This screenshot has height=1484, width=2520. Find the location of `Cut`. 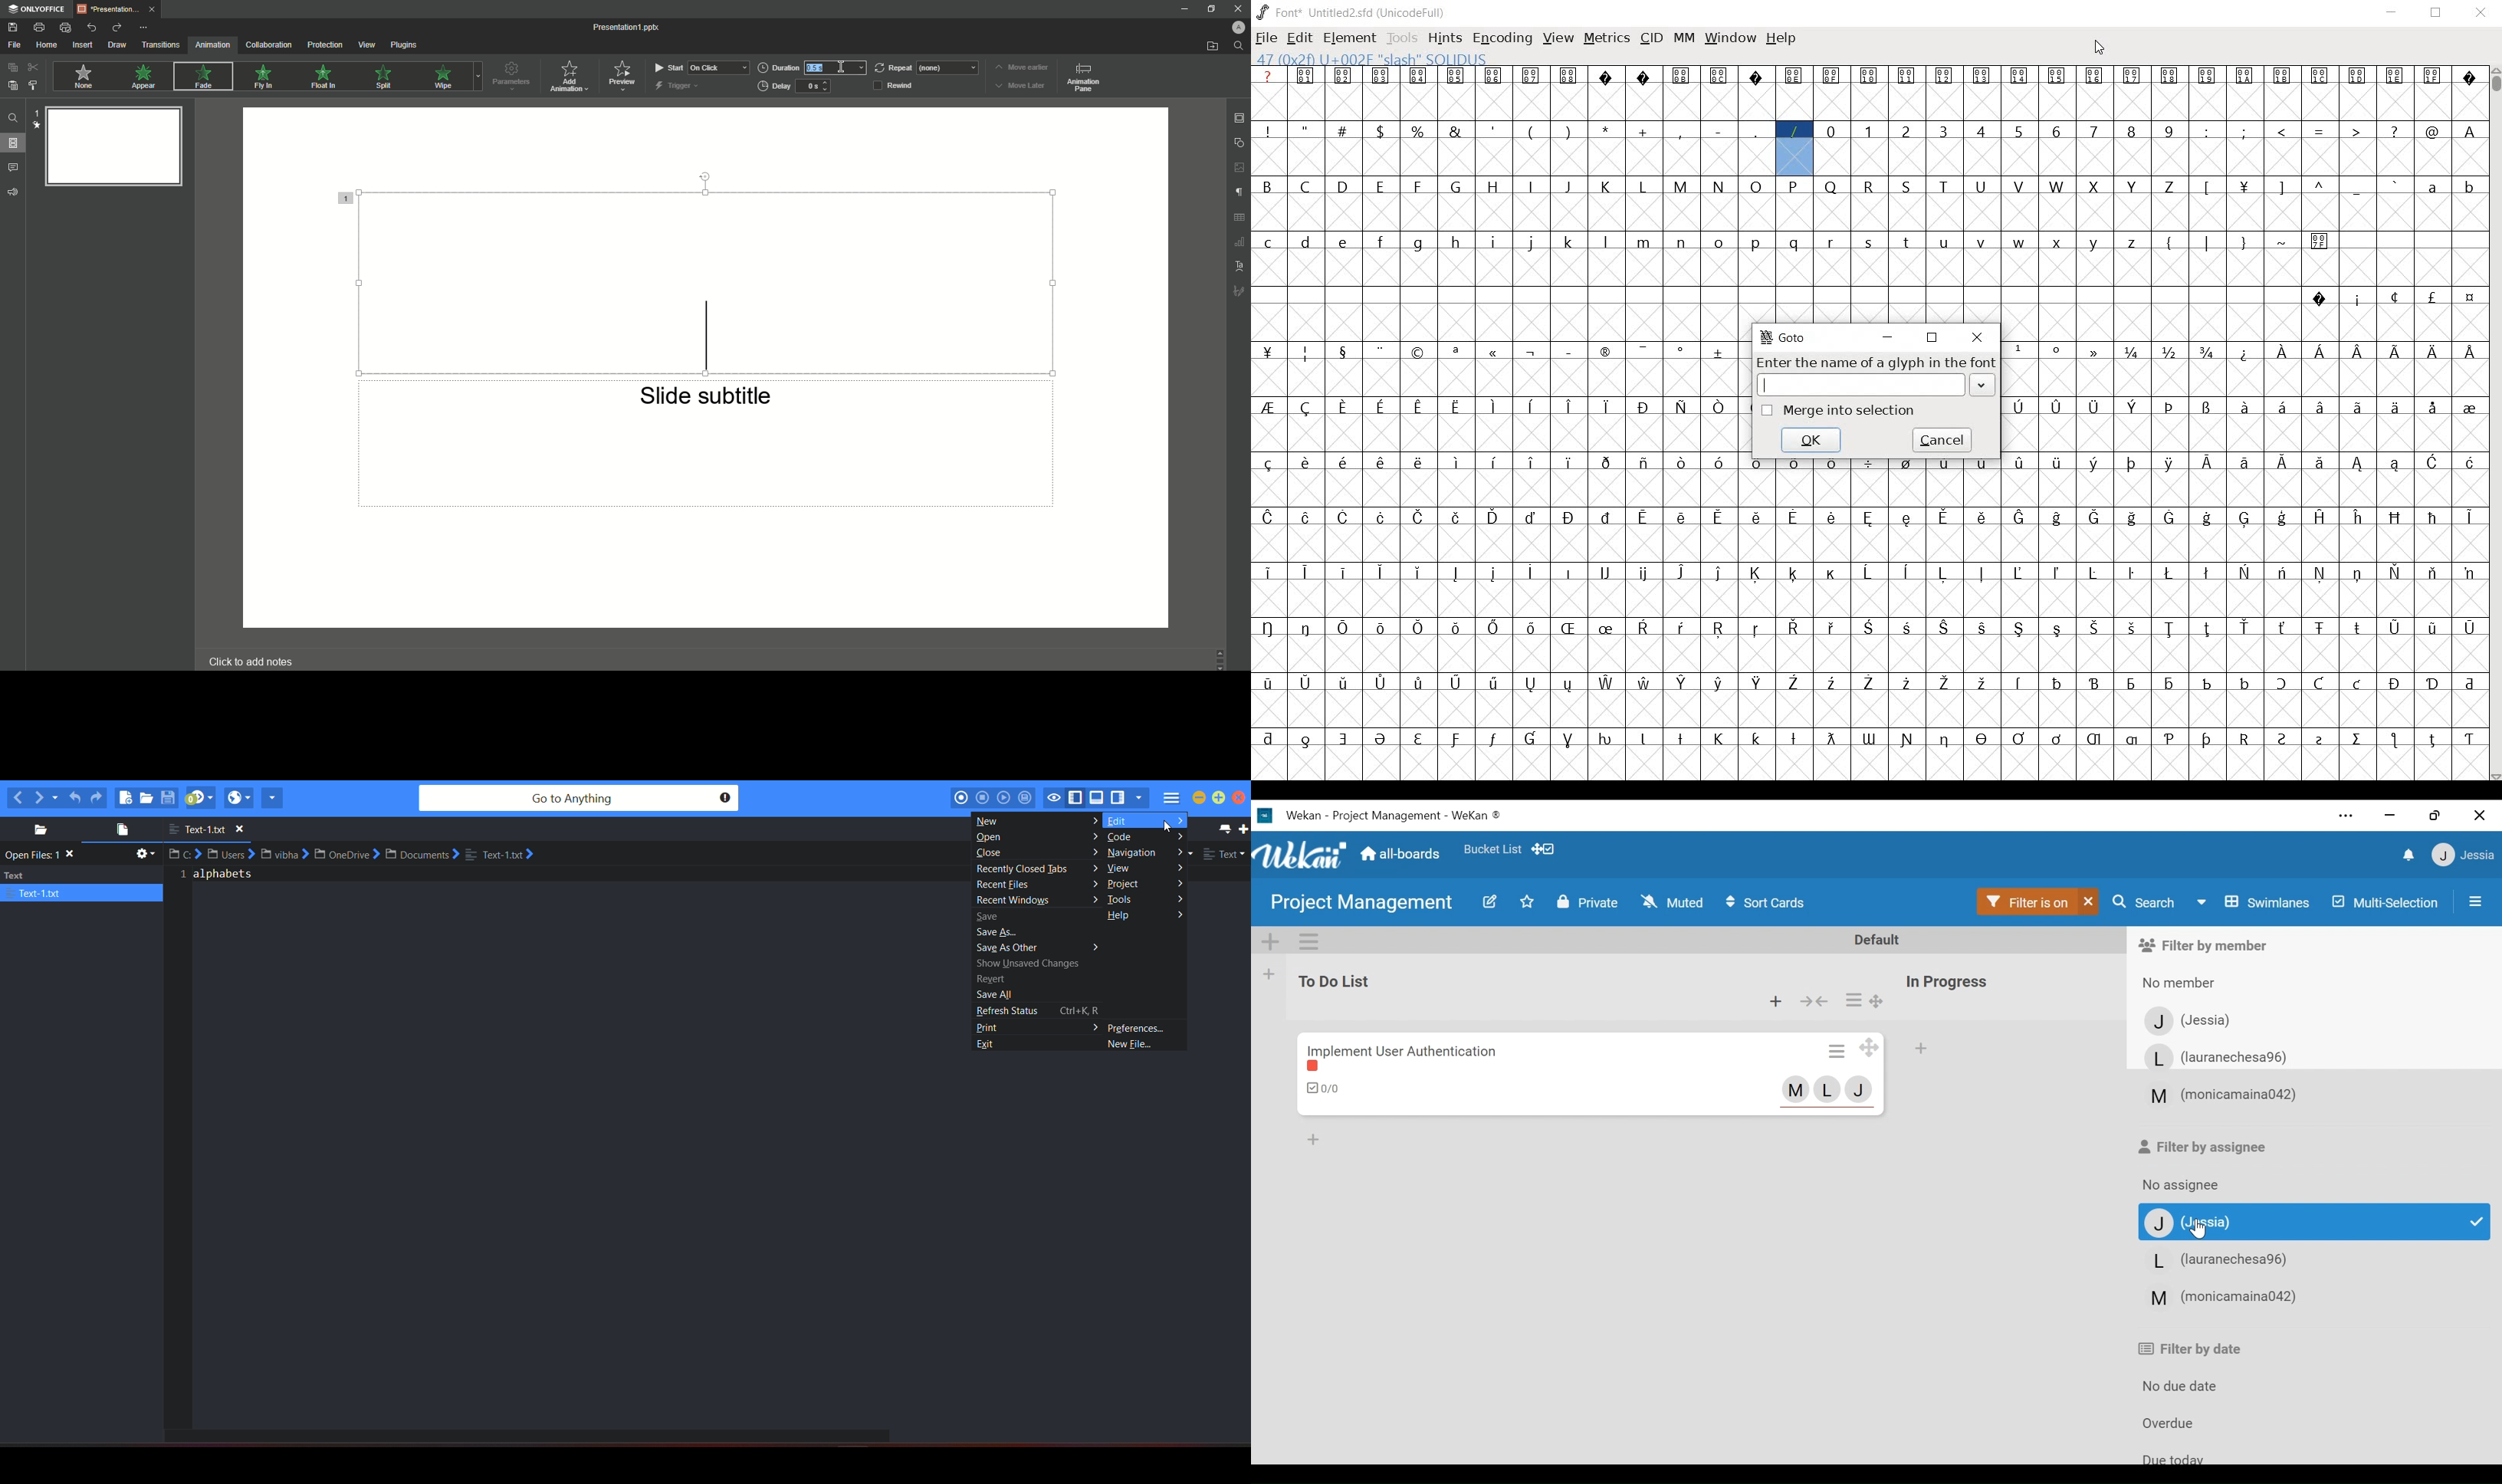

Cut is located at coordinates (34, 67).